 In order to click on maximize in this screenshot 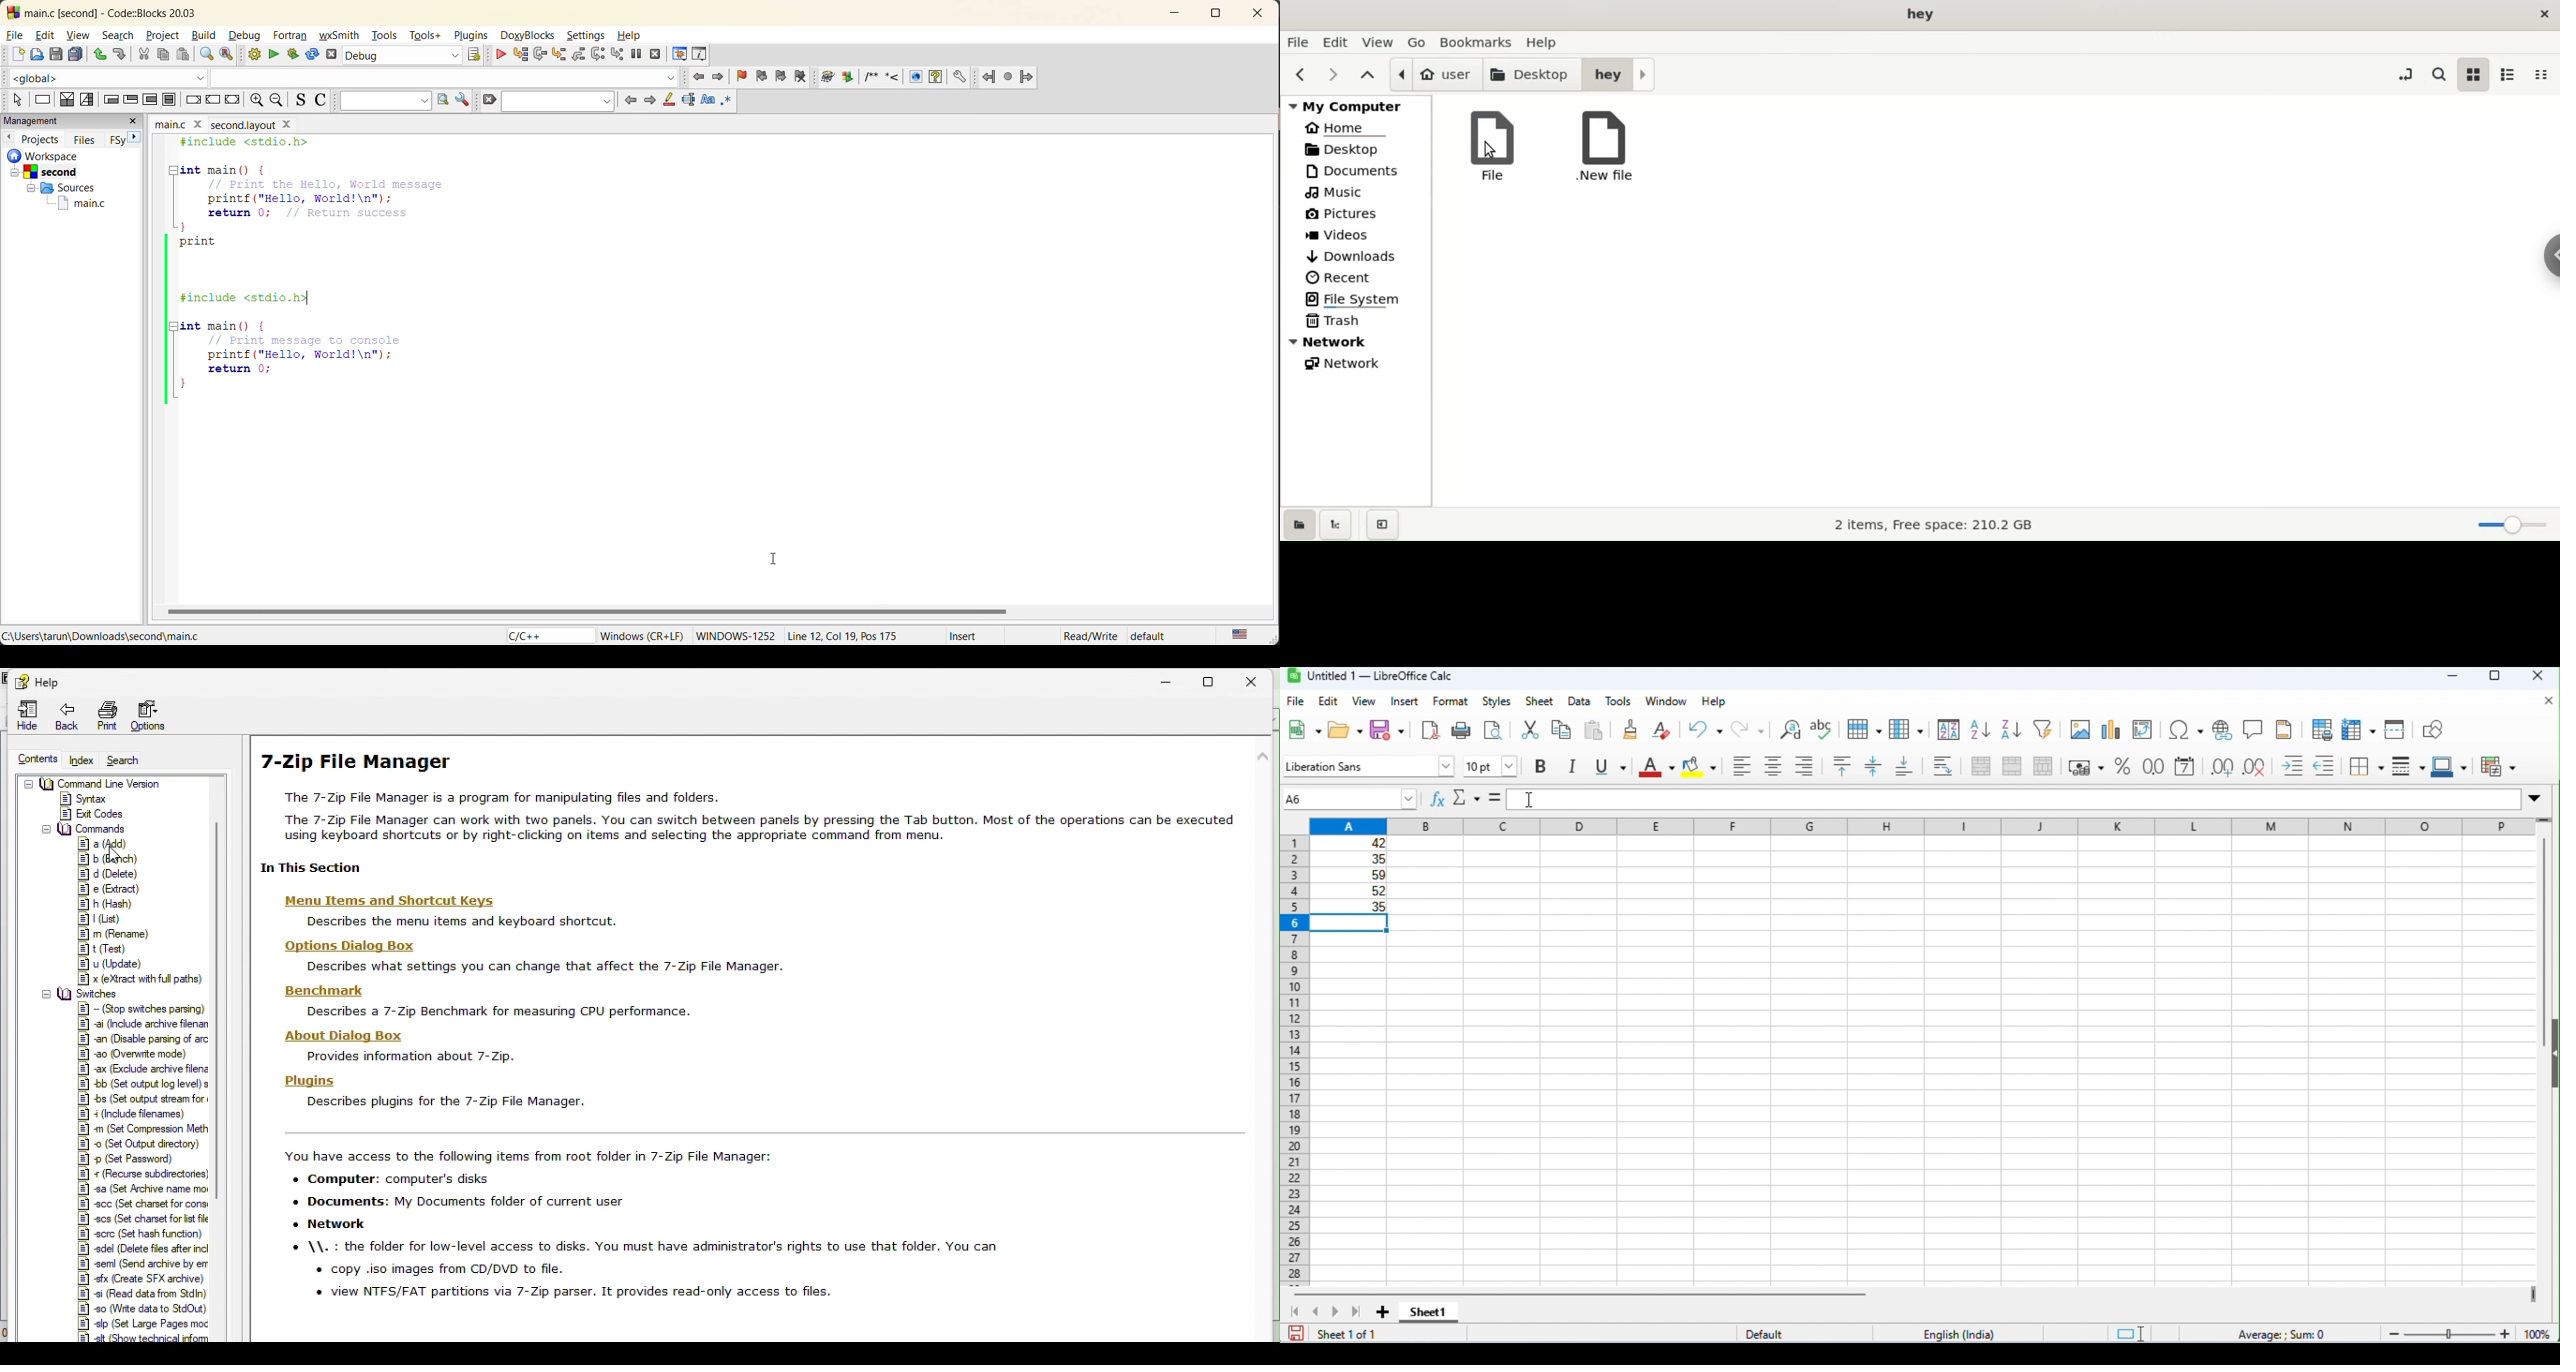, I will do `click(2495, 676)`.